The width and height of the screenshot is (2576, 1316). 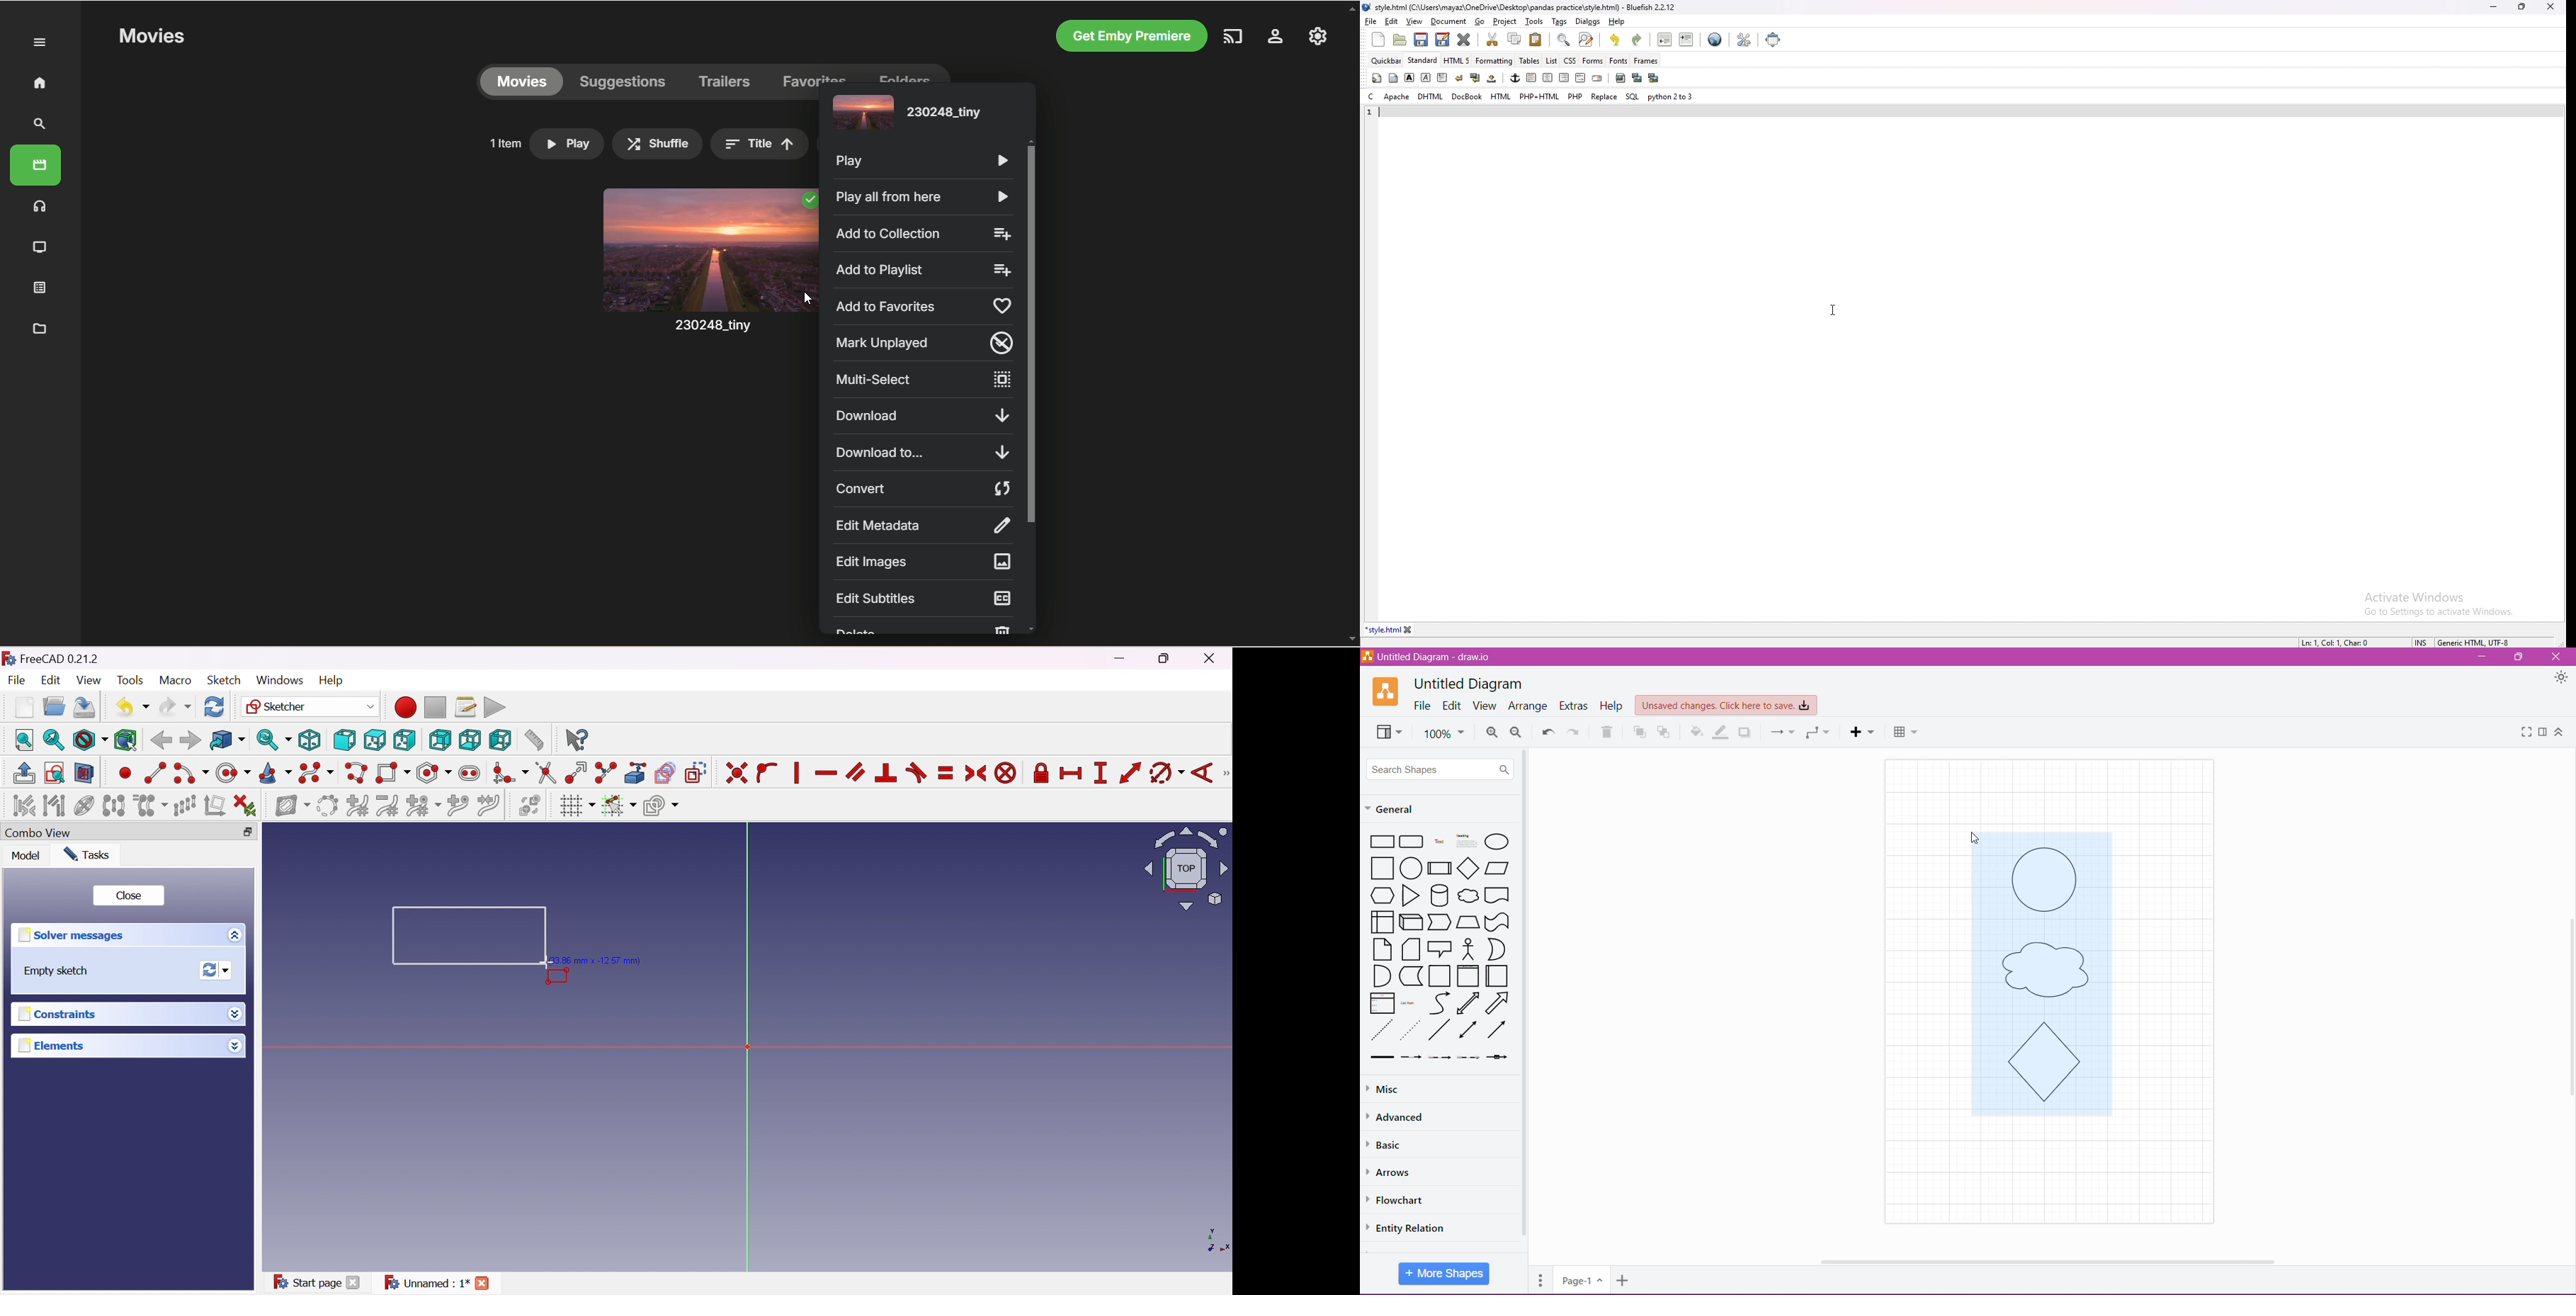 I want to click on Minimize, so click(x=1125, y=658).